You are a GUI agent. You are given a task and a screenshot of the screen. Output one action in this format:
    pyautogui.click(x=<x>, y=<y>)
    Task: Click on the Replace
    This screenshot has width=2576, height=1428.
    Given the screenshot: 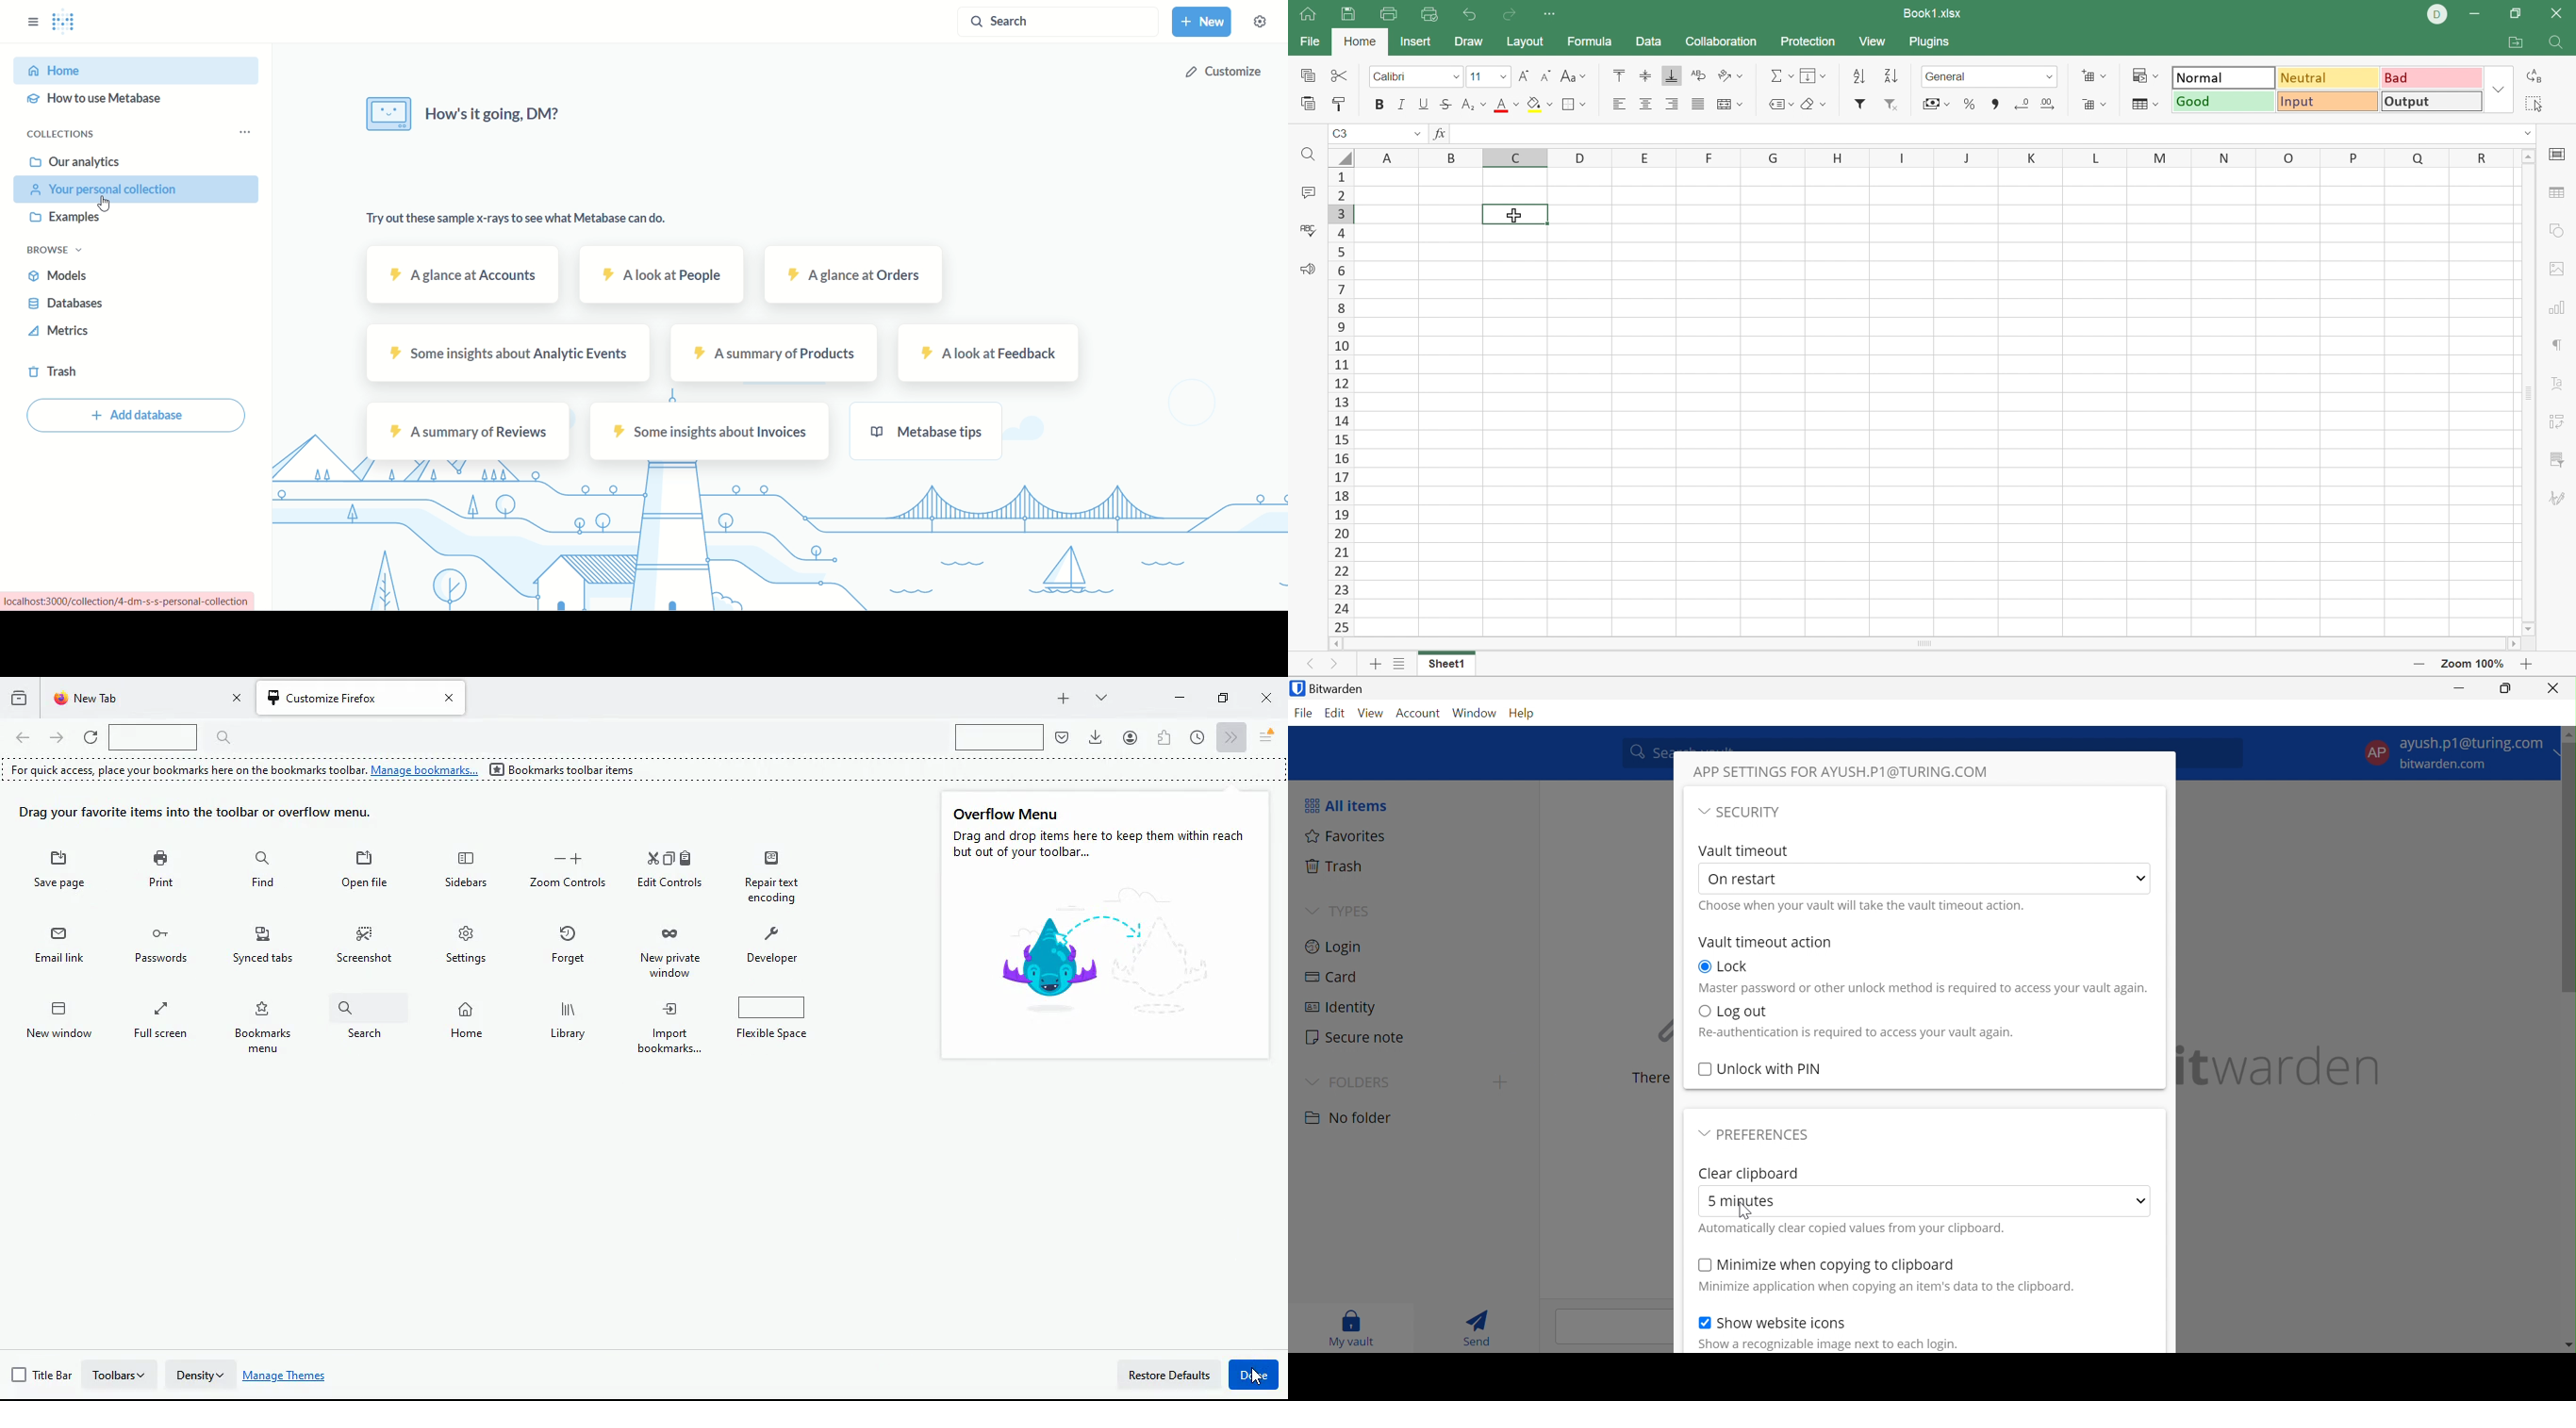 What is the action you would take?
    pyautogui.click(x=2530, y=76)
    